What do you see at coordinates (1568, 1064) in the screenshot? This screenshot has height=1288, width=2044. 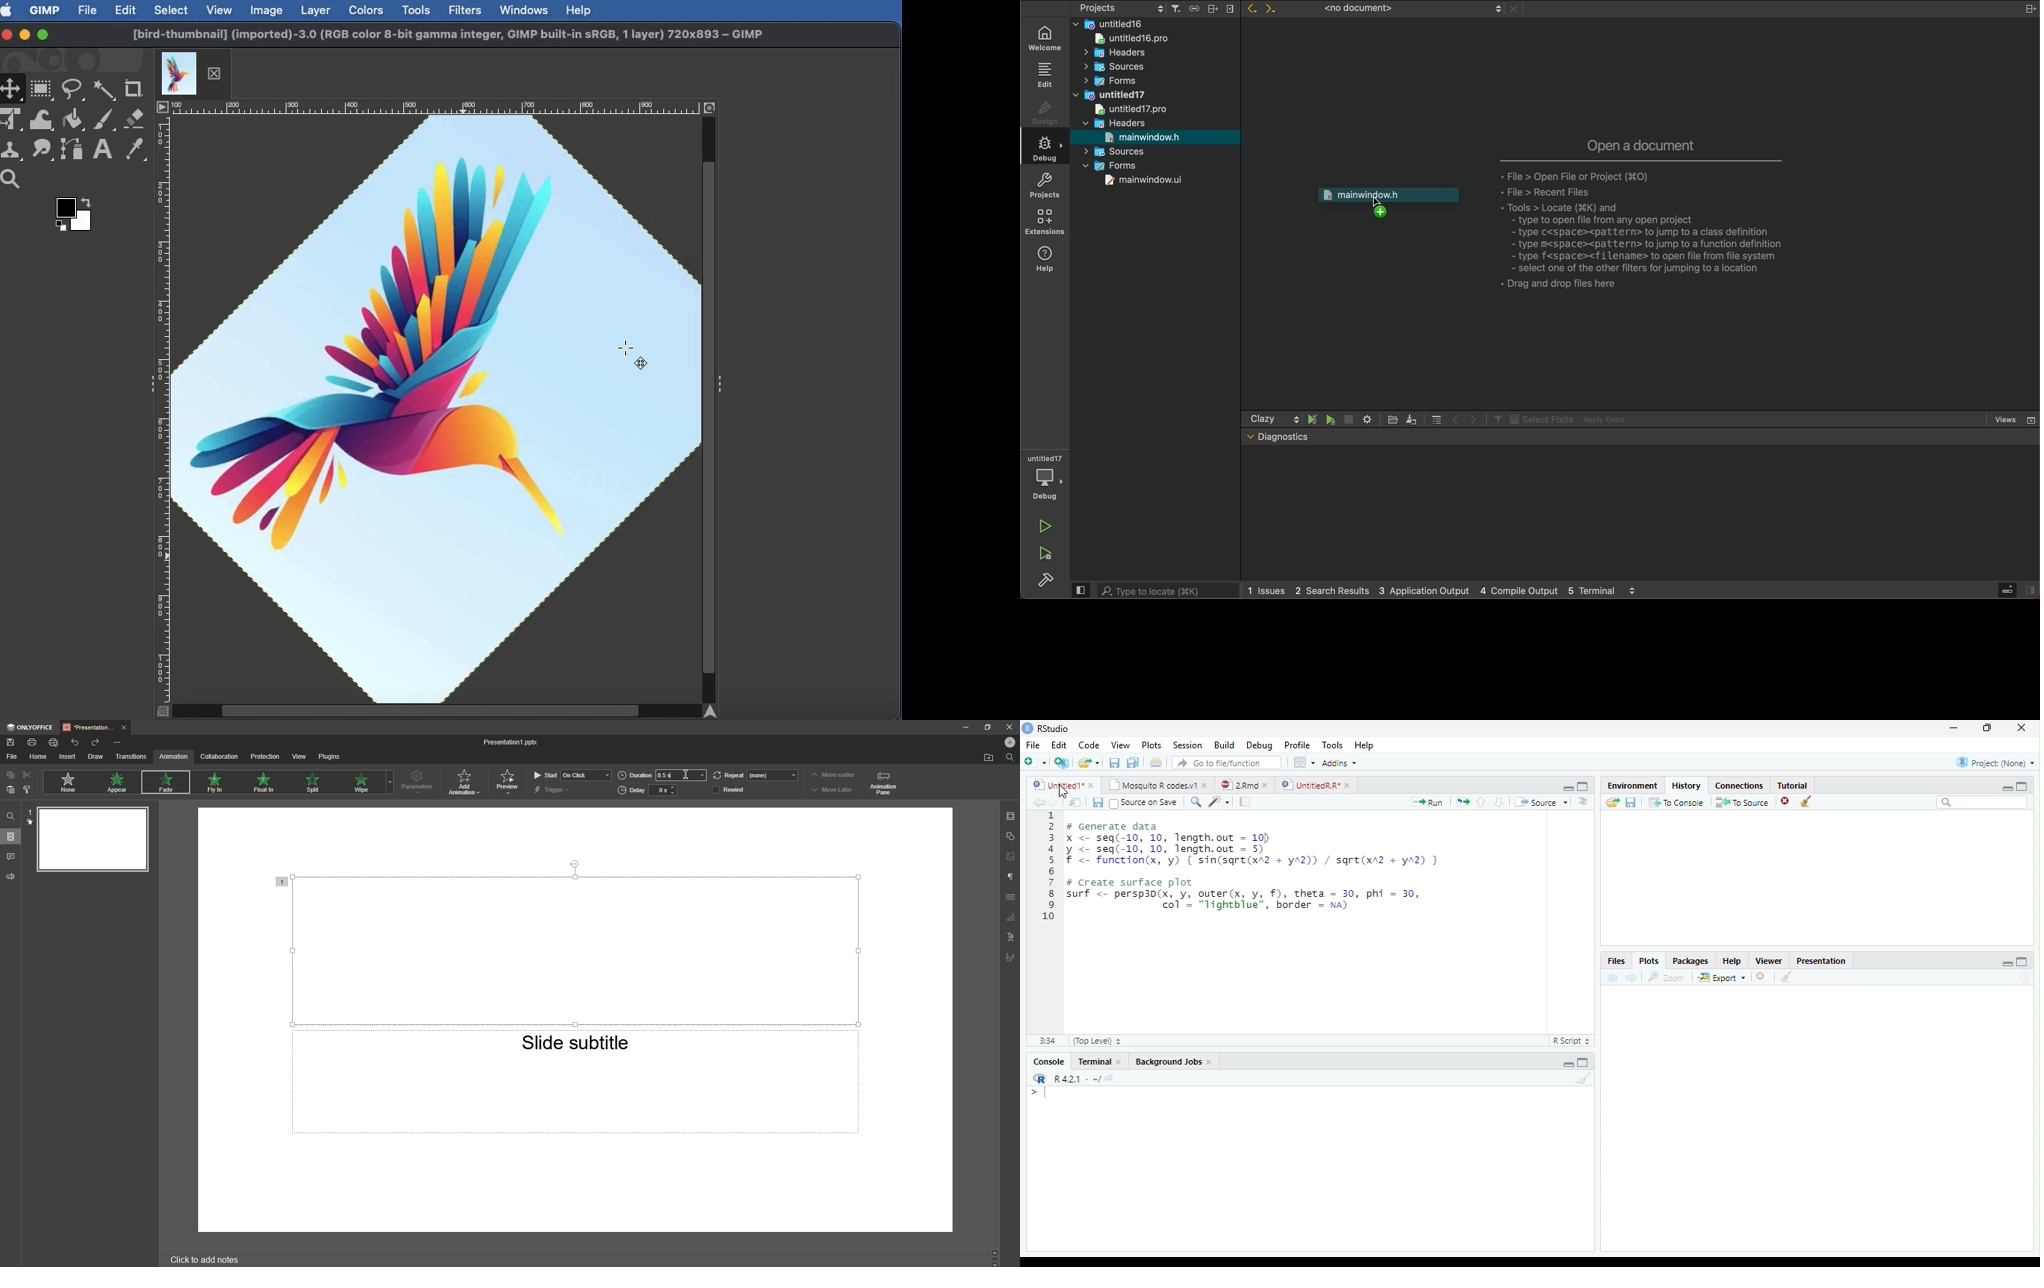 I see `Minimize` at bounding box center [1568, 1064].